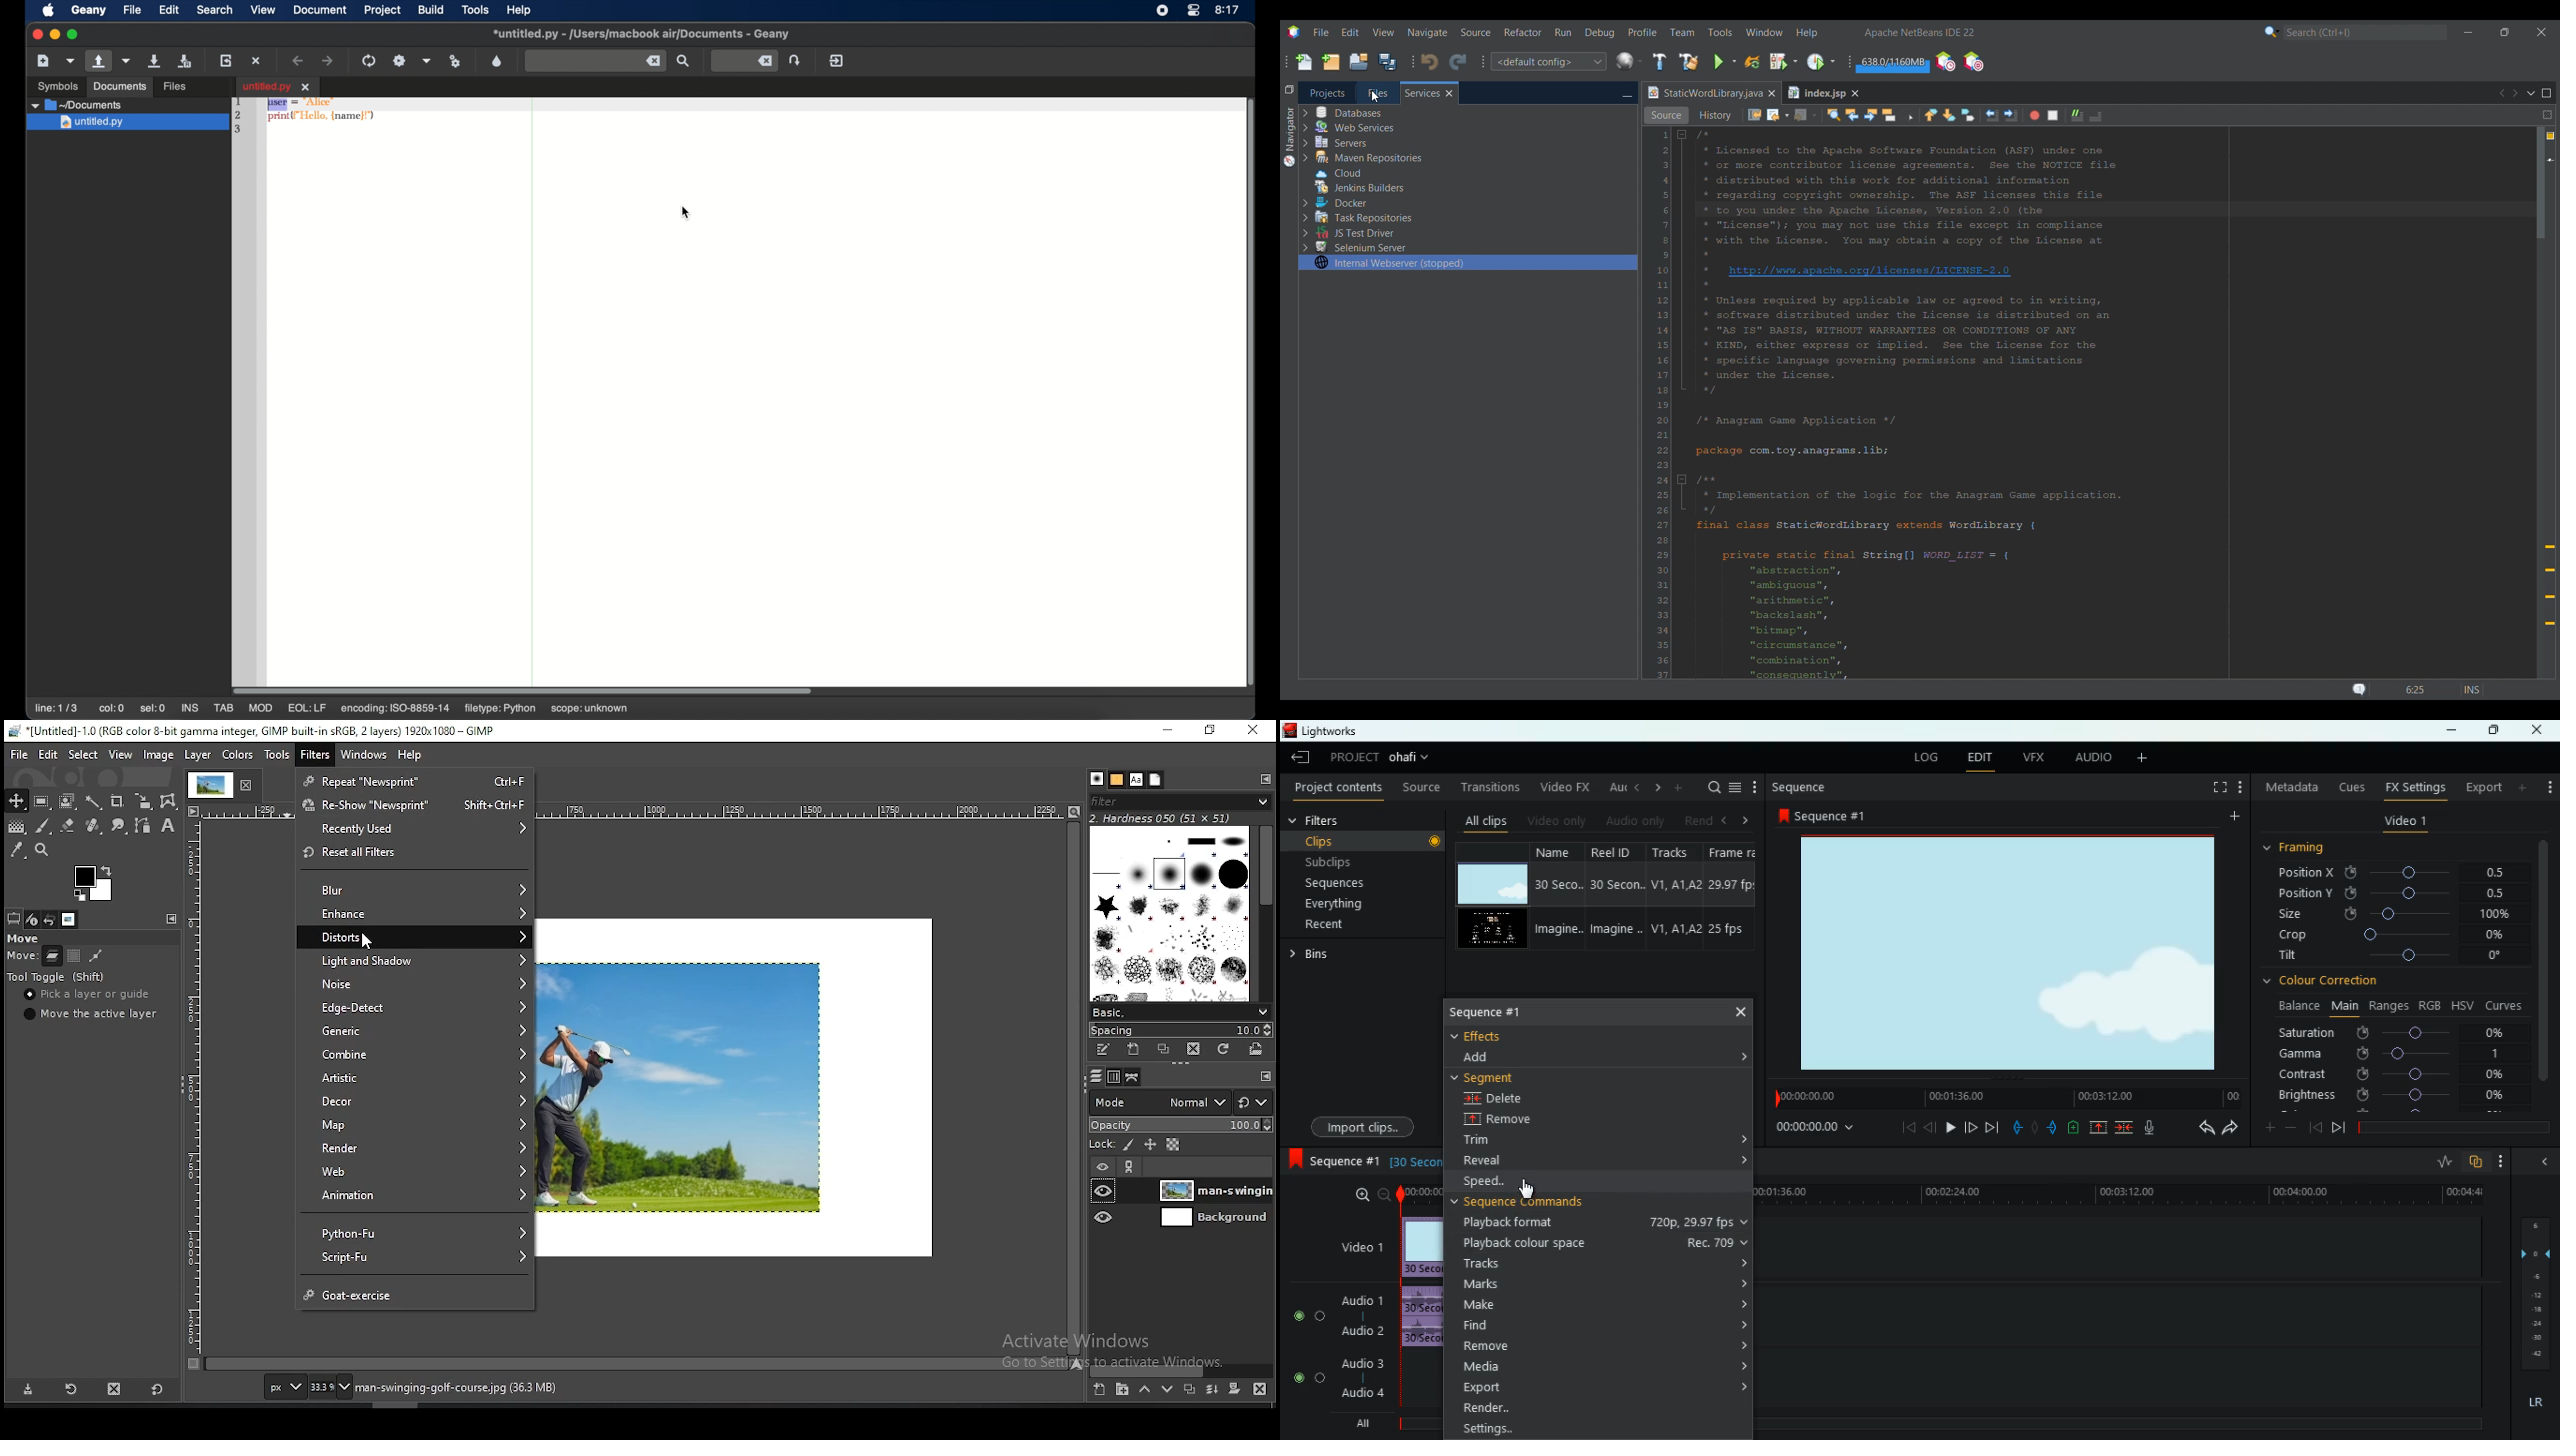  What do you see at coordinates (1735, 787) in the screenshot?
I see `menu` at bounding box center [1735, 787].